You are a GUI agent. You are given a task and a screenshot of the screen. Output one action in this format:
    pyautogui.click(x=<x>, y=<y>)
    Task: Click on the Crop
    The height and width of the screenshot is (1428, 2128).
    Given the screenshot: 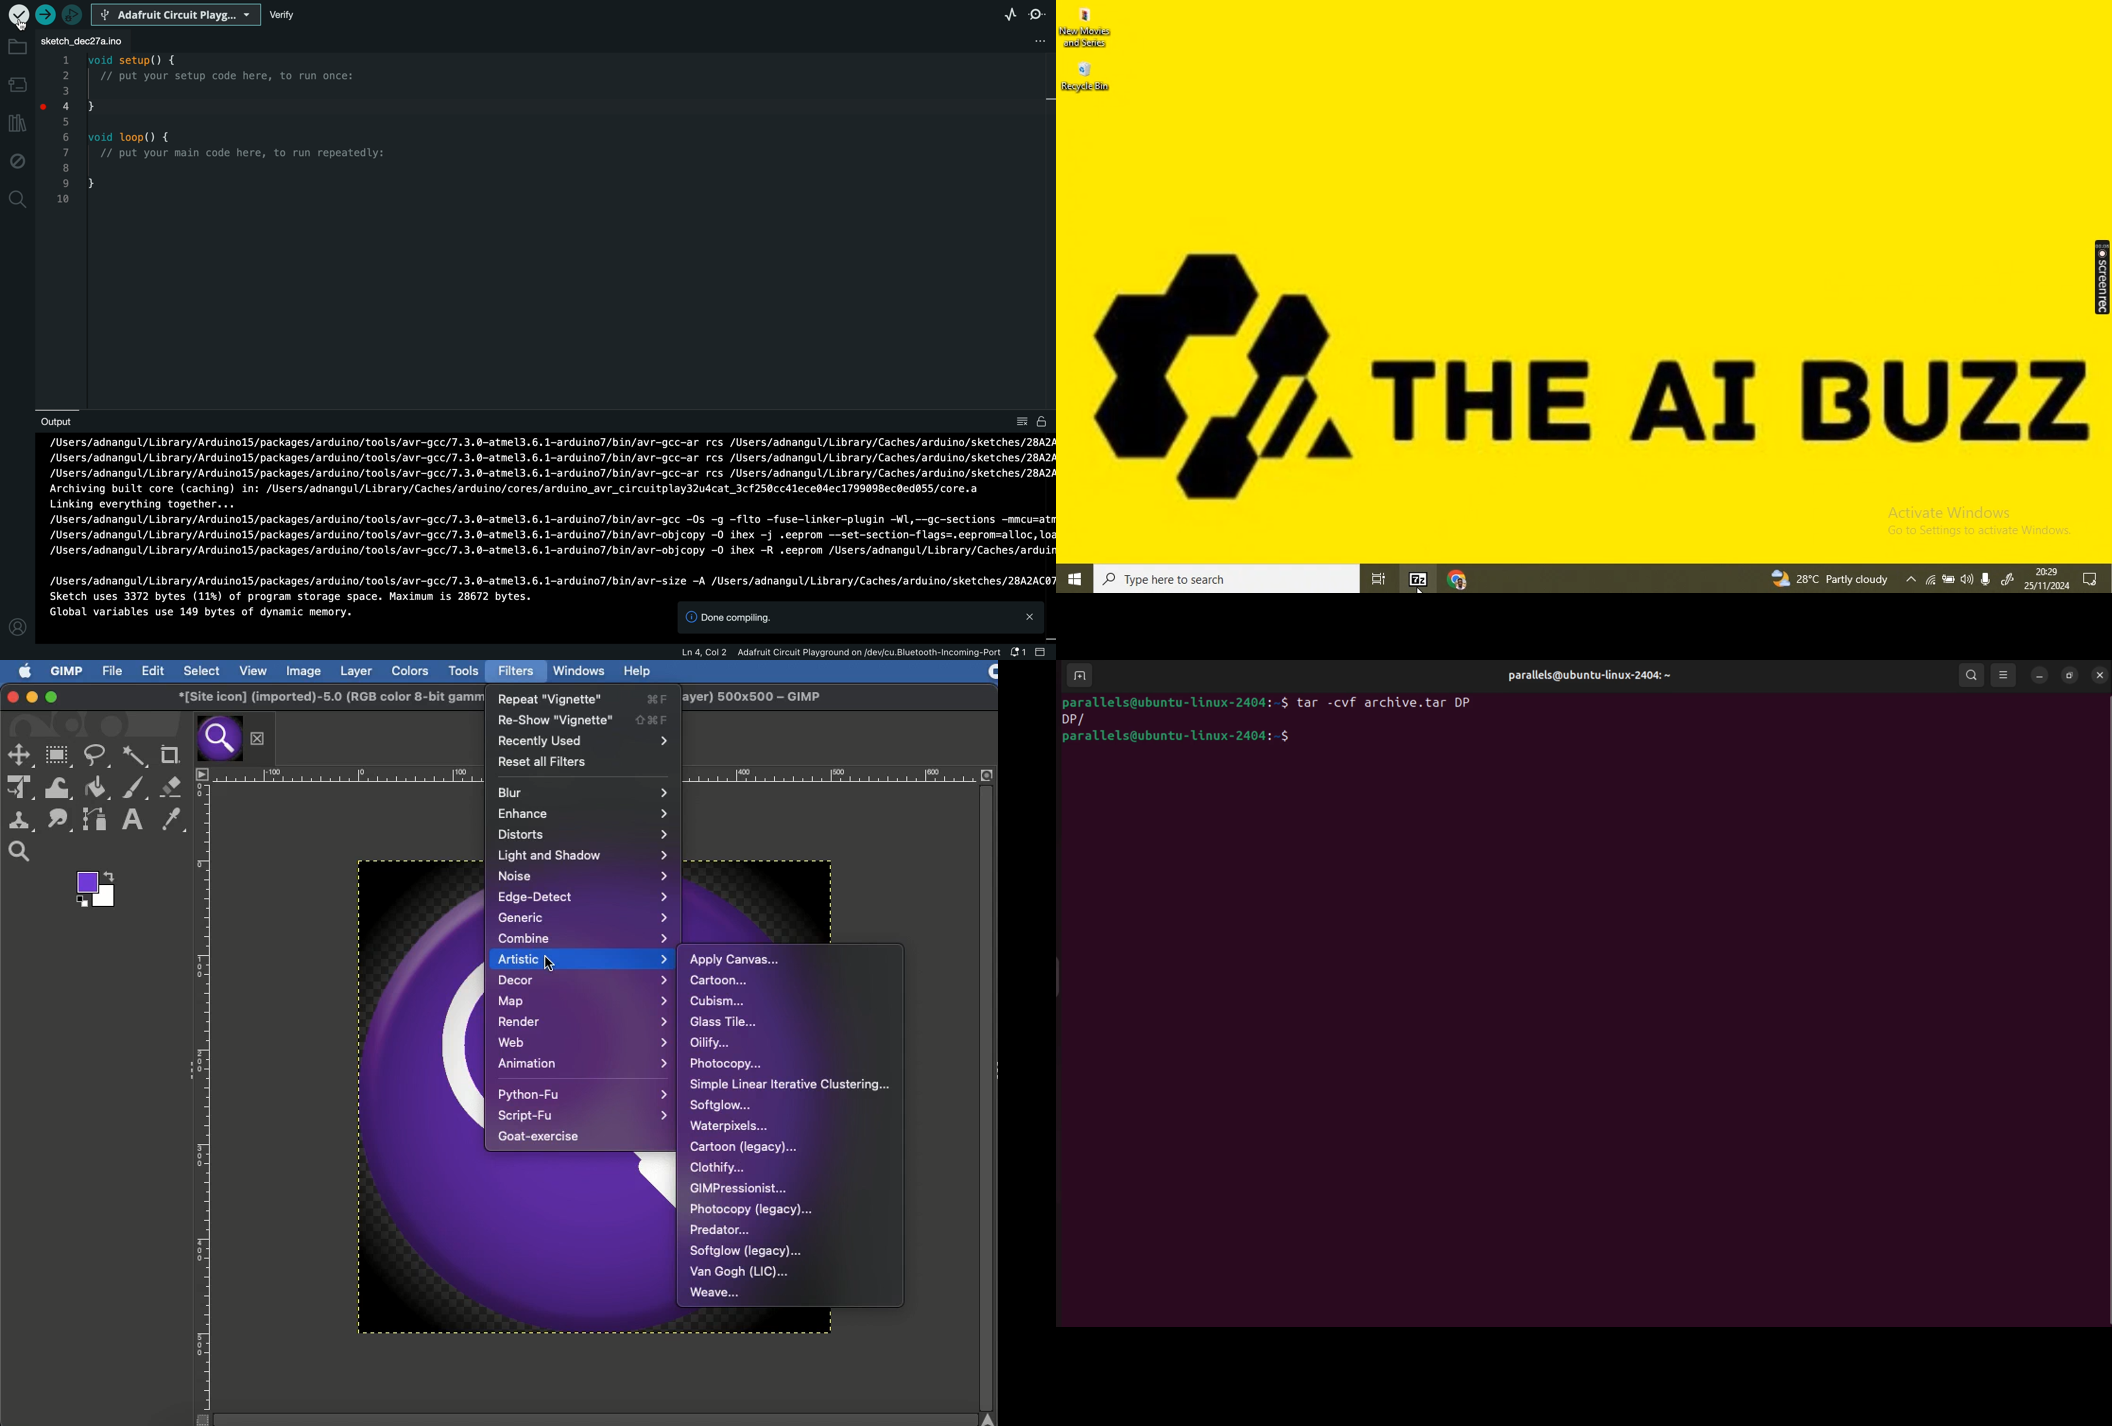 What is the action you would take?
    pyautogui.click(x=168, y=753)
    